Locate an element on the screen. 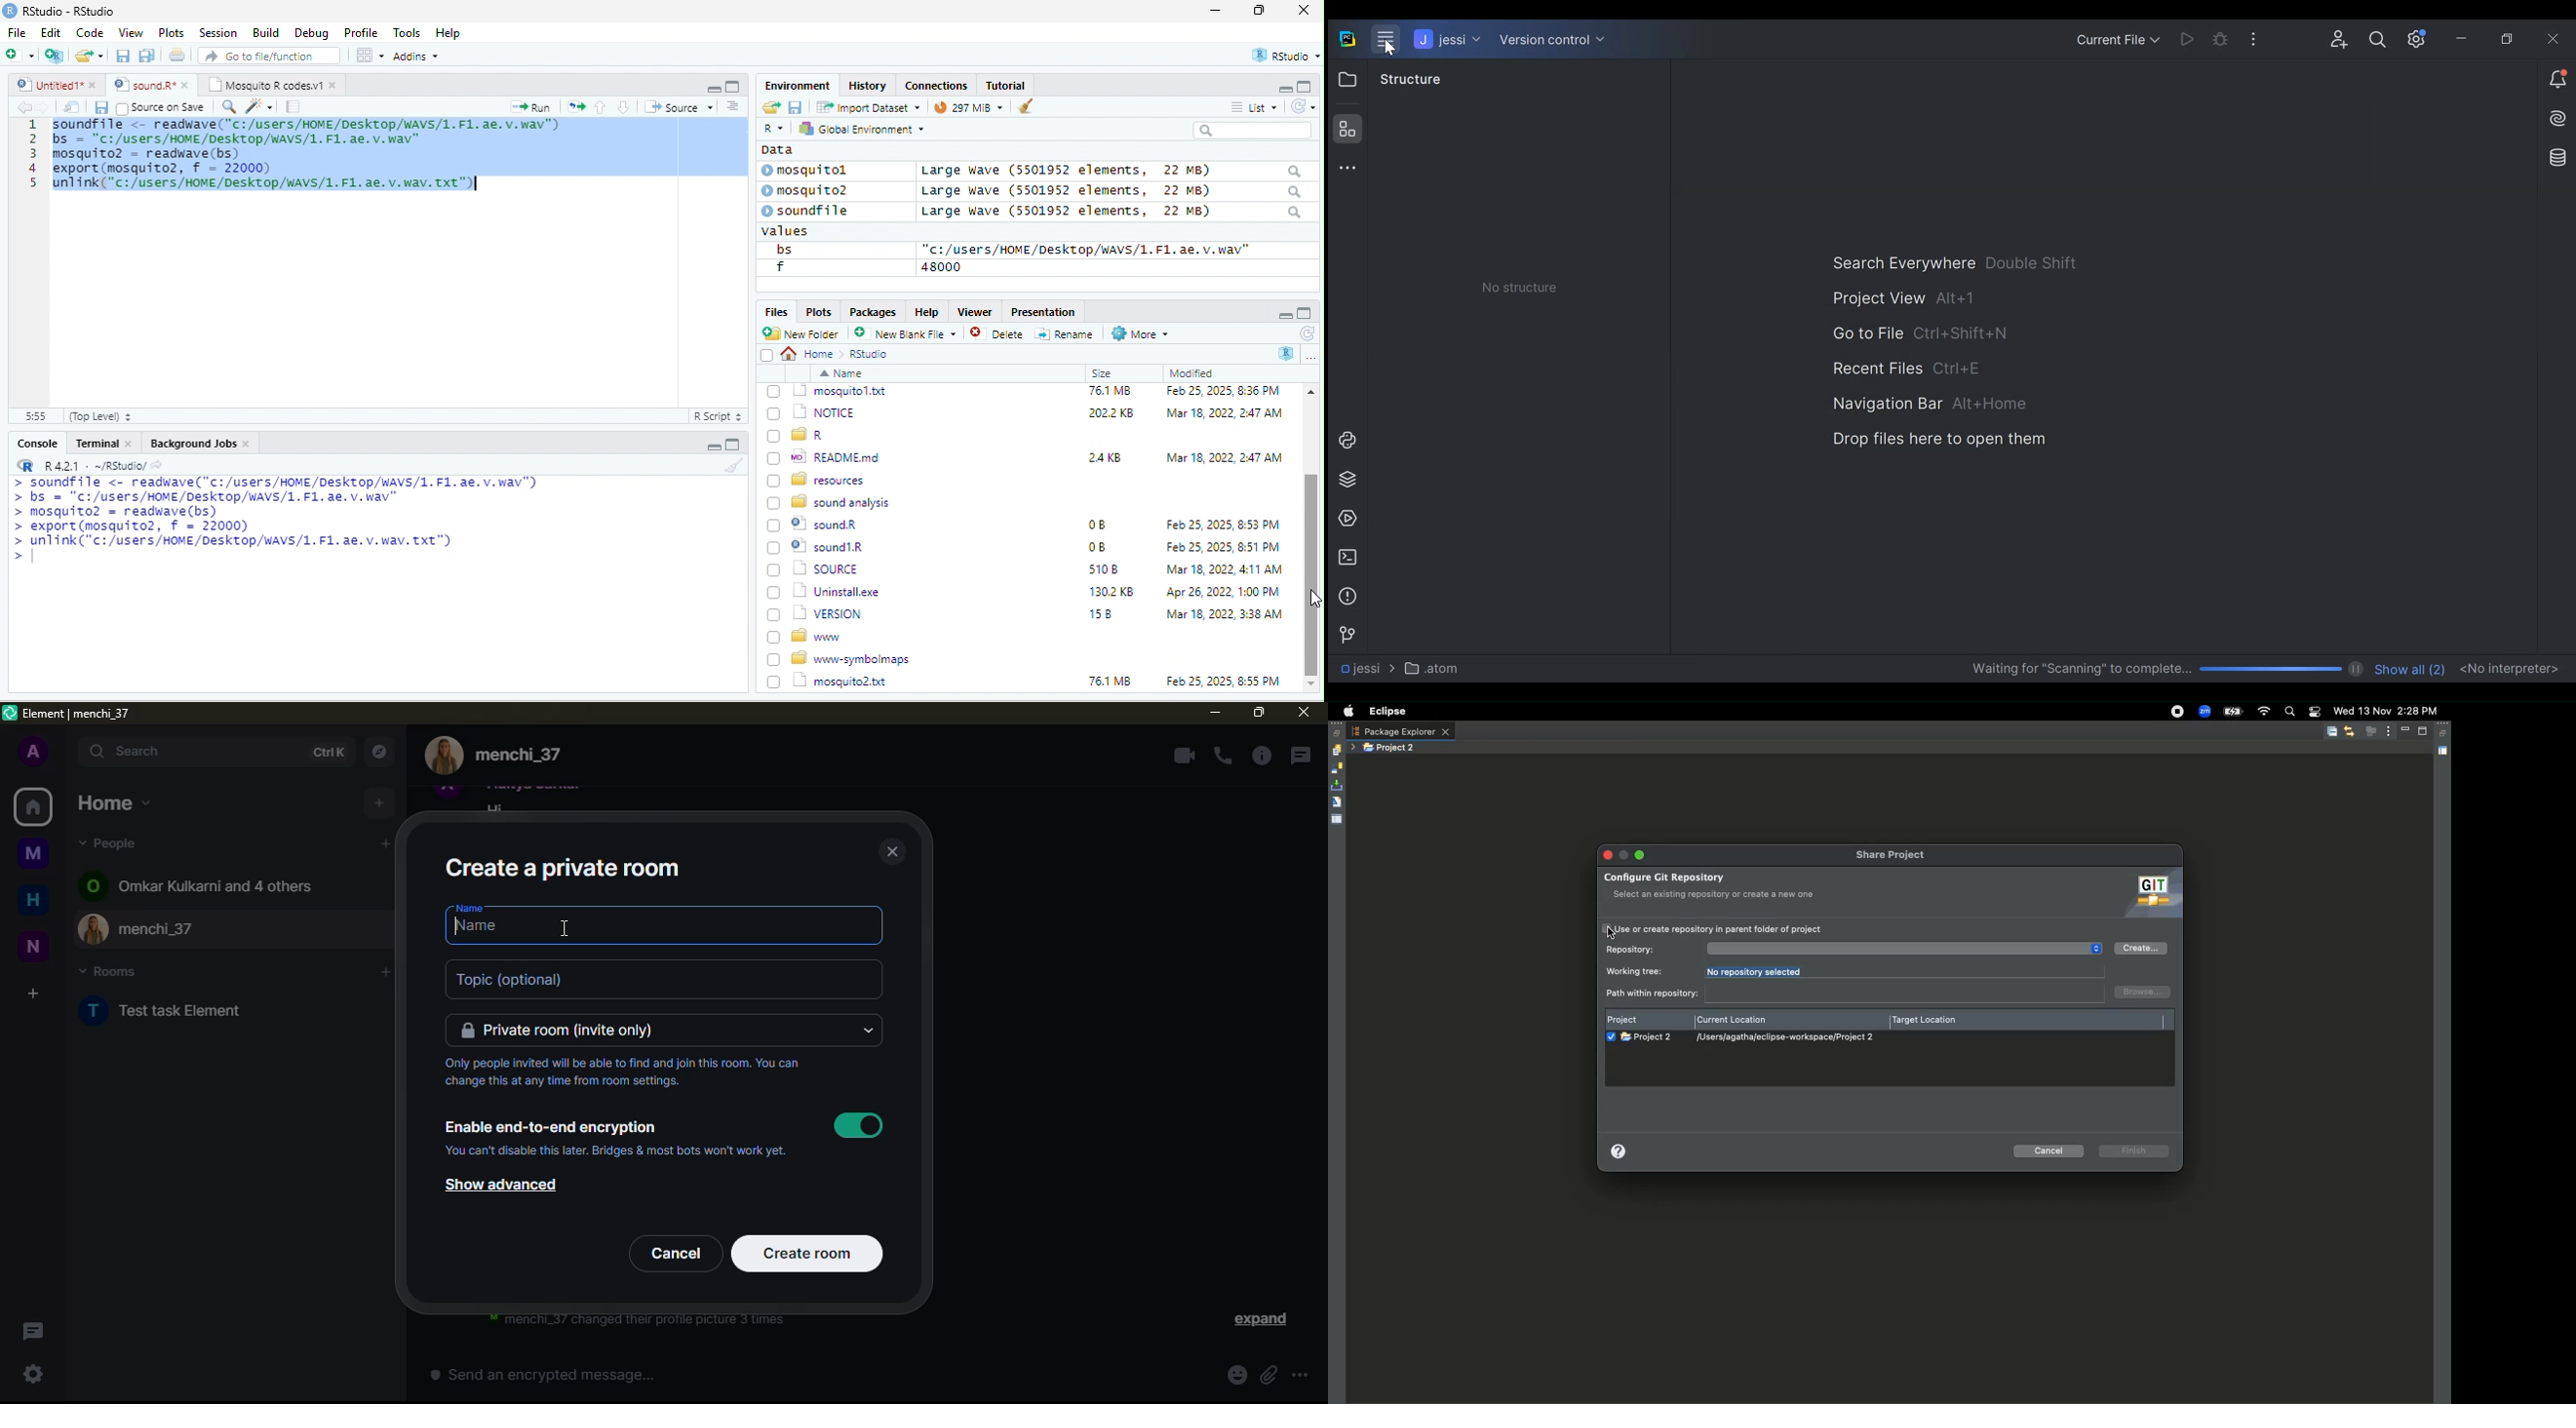  new is located at coordinates (33, 947).